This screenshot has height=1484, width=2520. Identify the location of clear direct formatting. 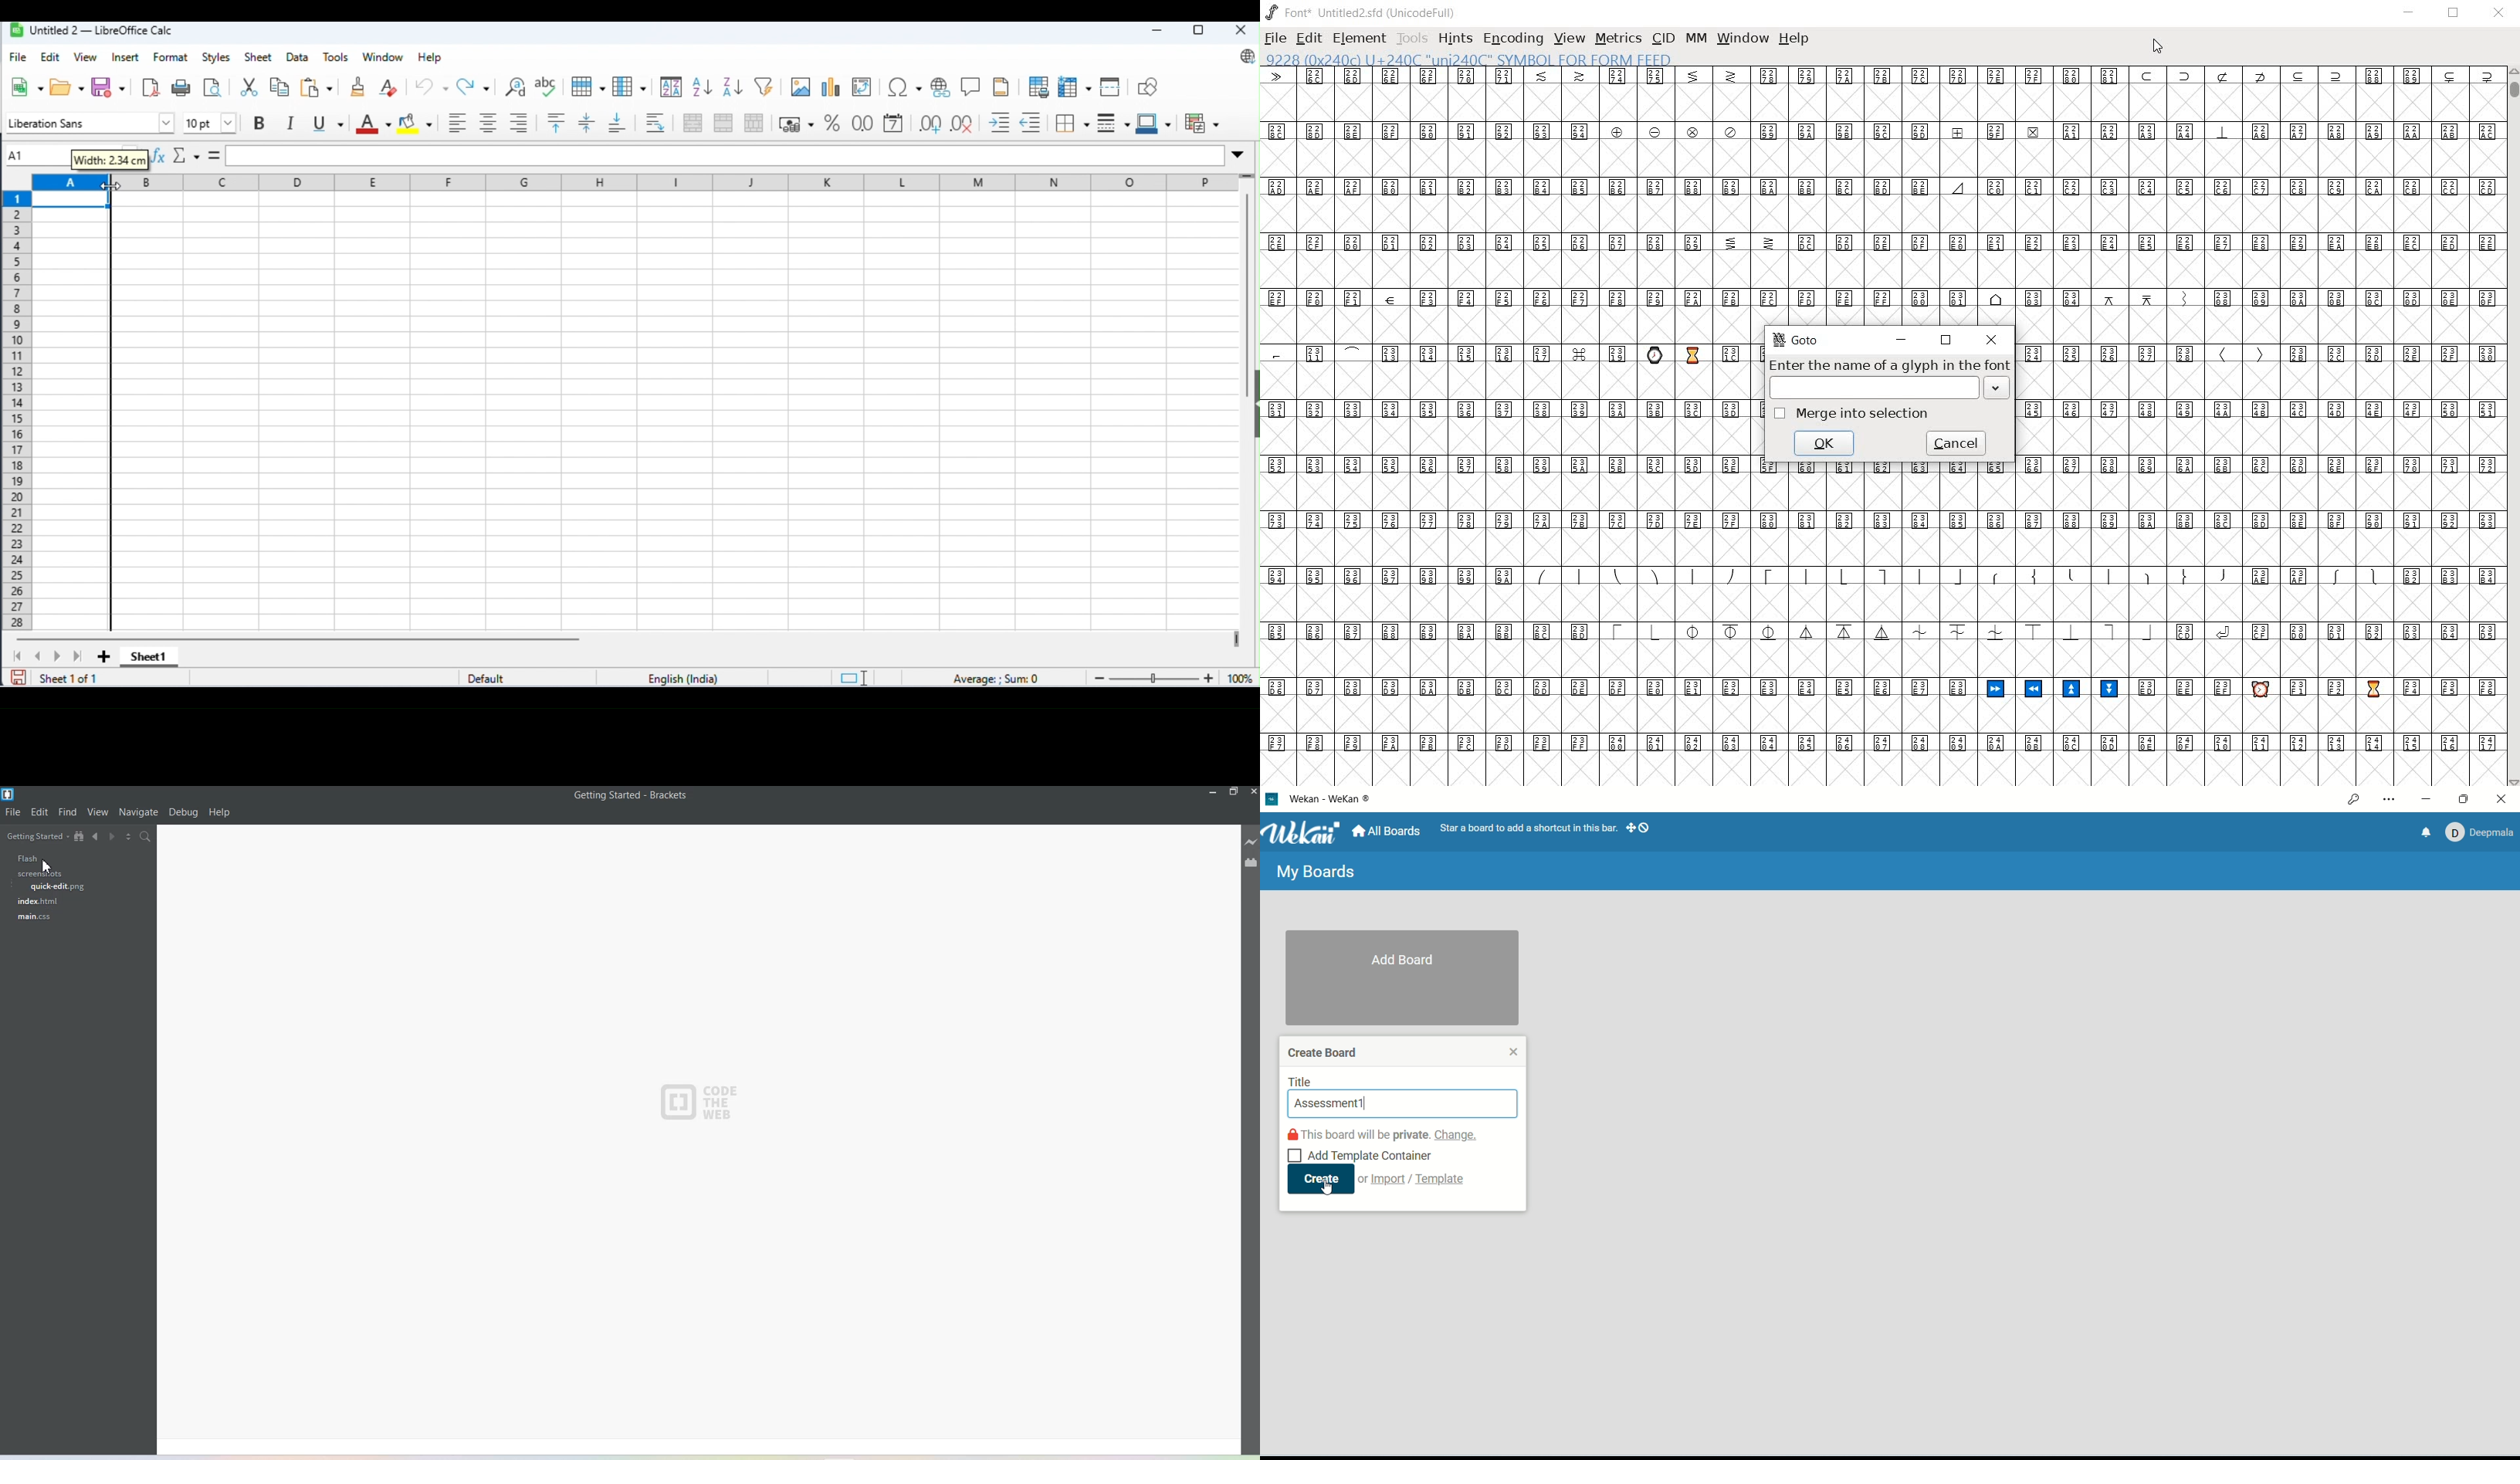
(390, 85).